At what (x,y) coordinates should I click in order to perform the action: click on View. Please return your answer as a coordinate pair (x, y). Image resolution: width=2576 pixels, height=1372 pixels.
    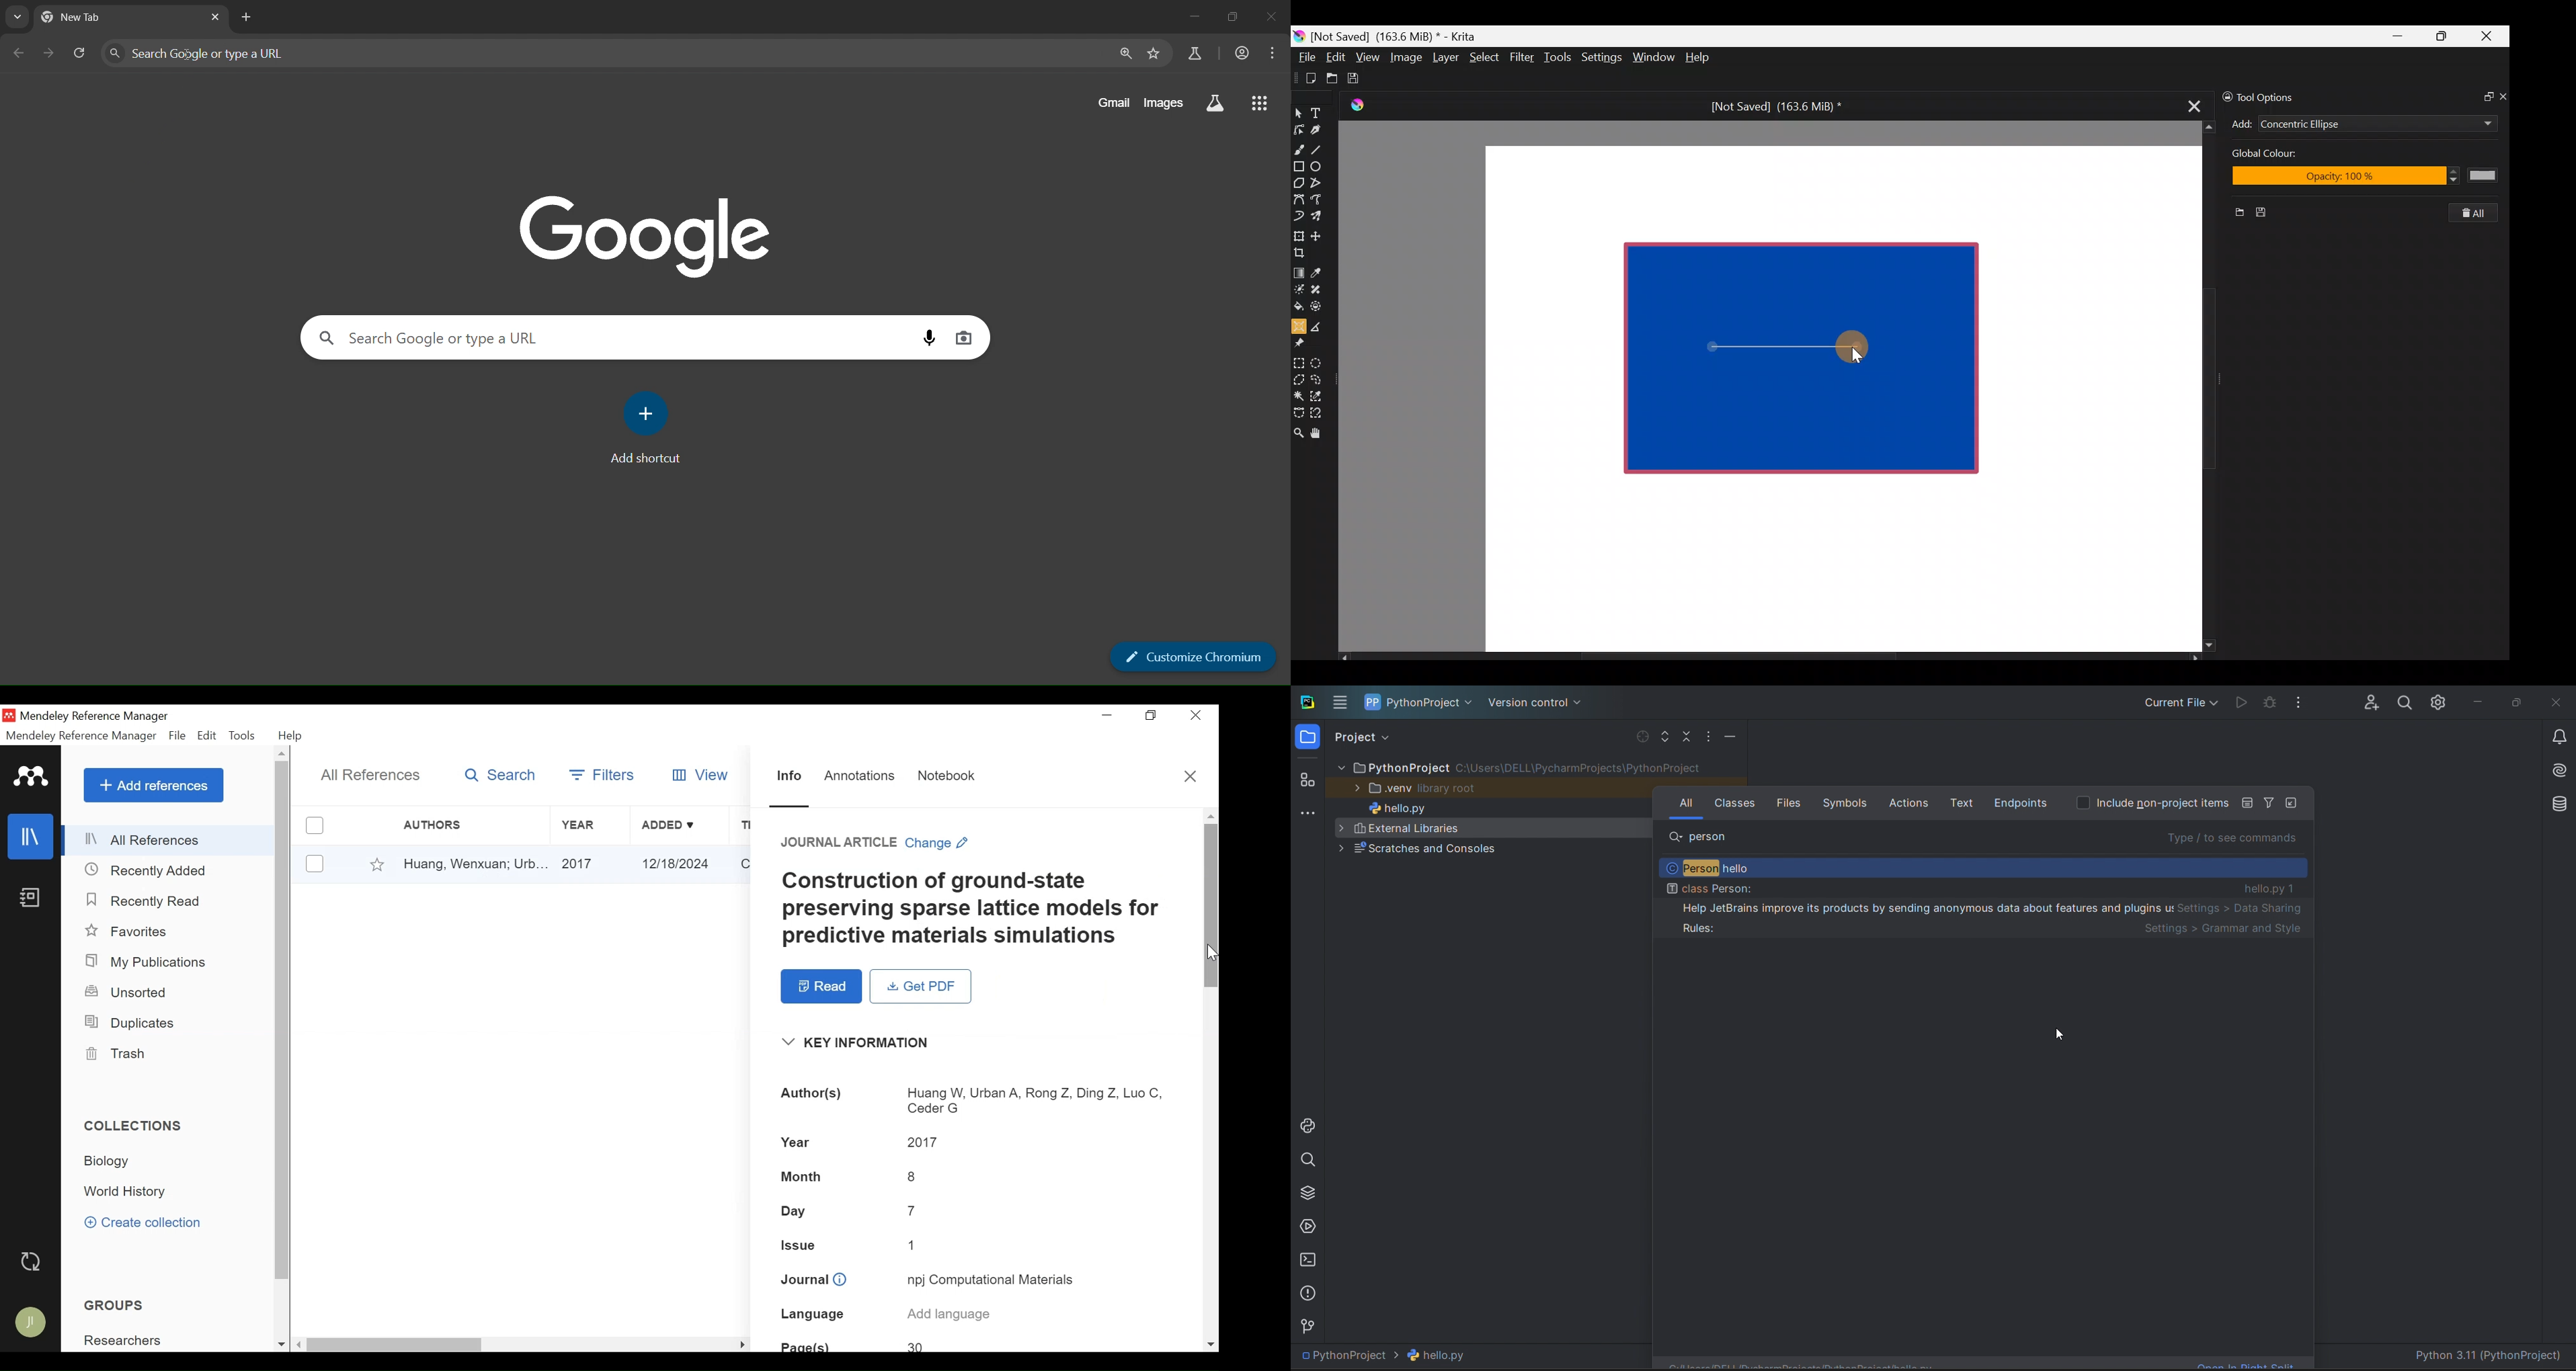
    Looking at the image, I should click on (1368, 57).